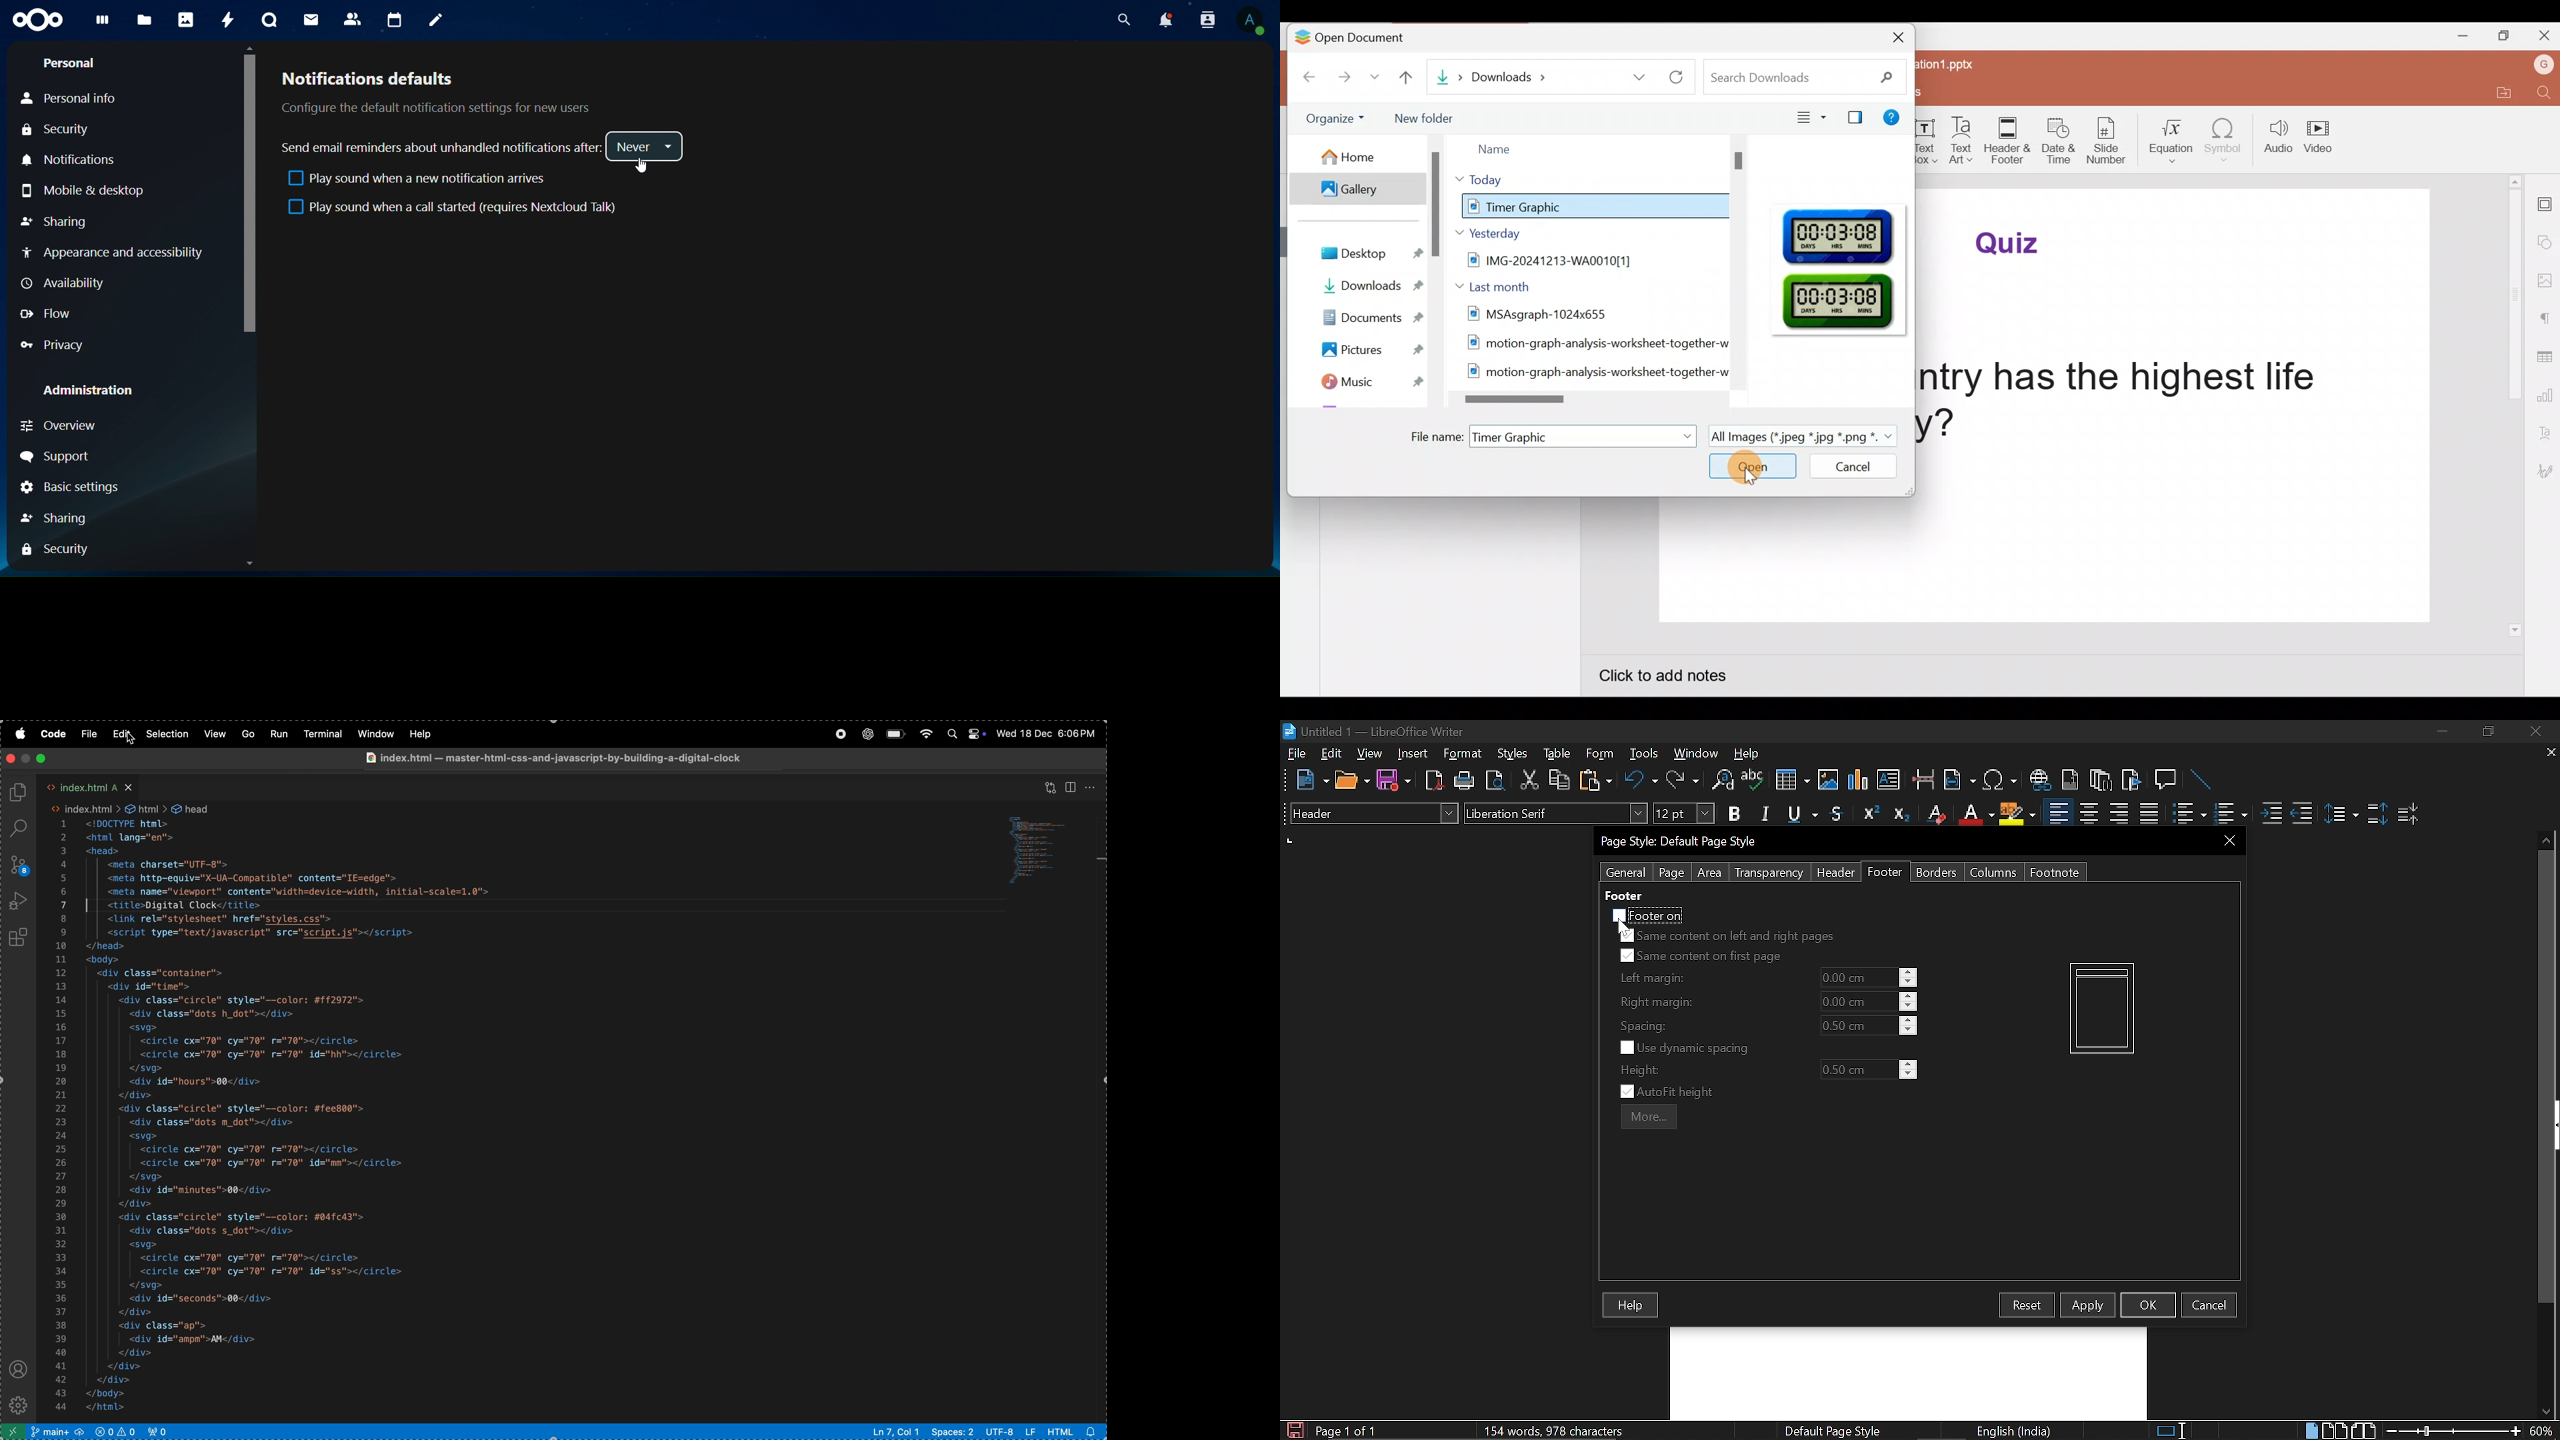  I want to click on Help, so click(1895, 120).